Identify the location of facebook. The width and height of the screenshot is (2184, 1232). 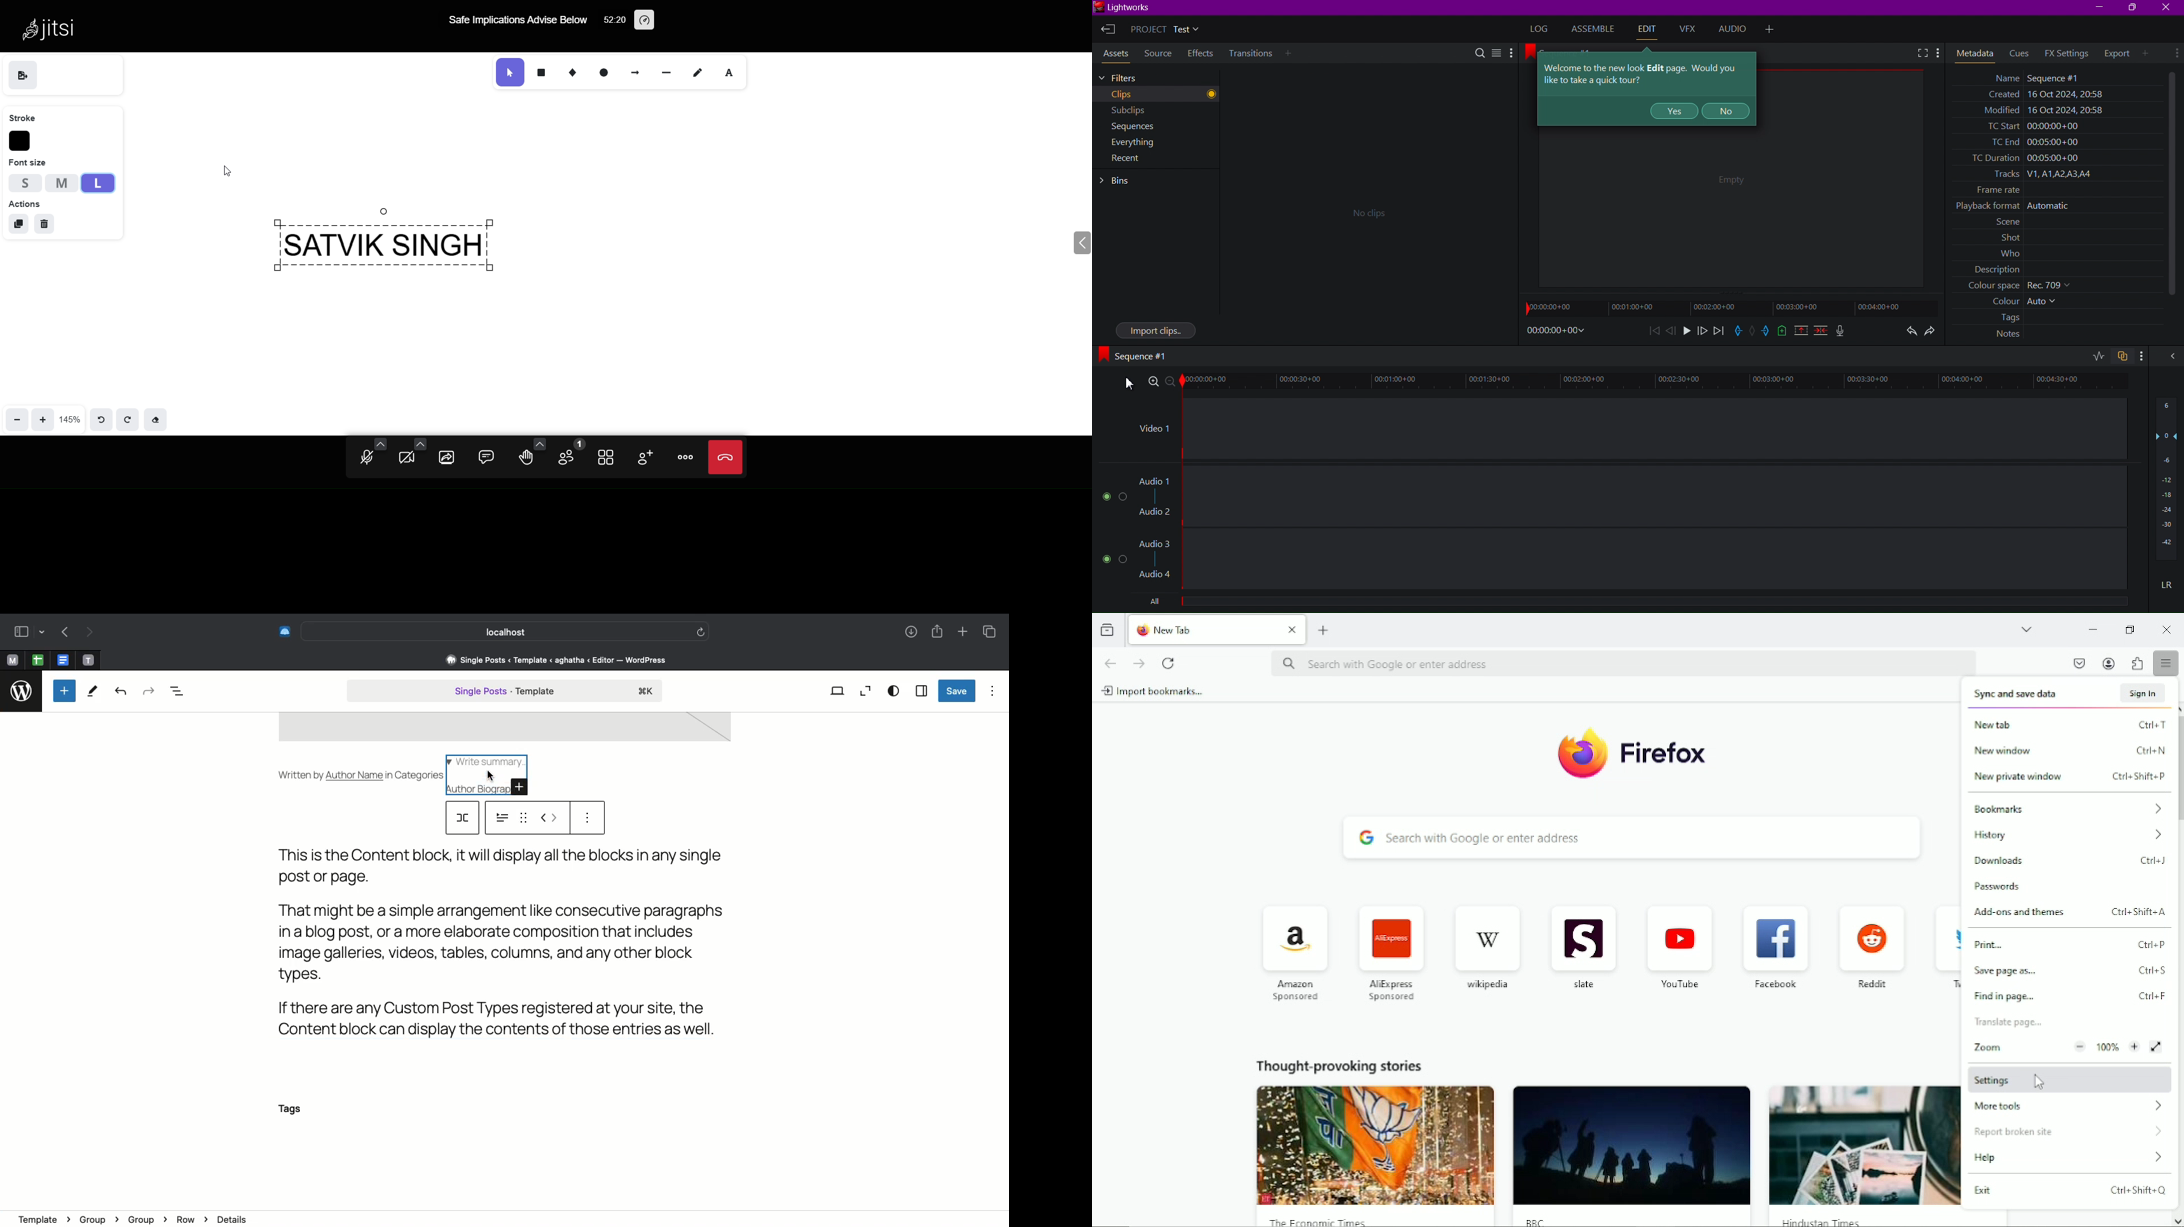
(1775, 934).